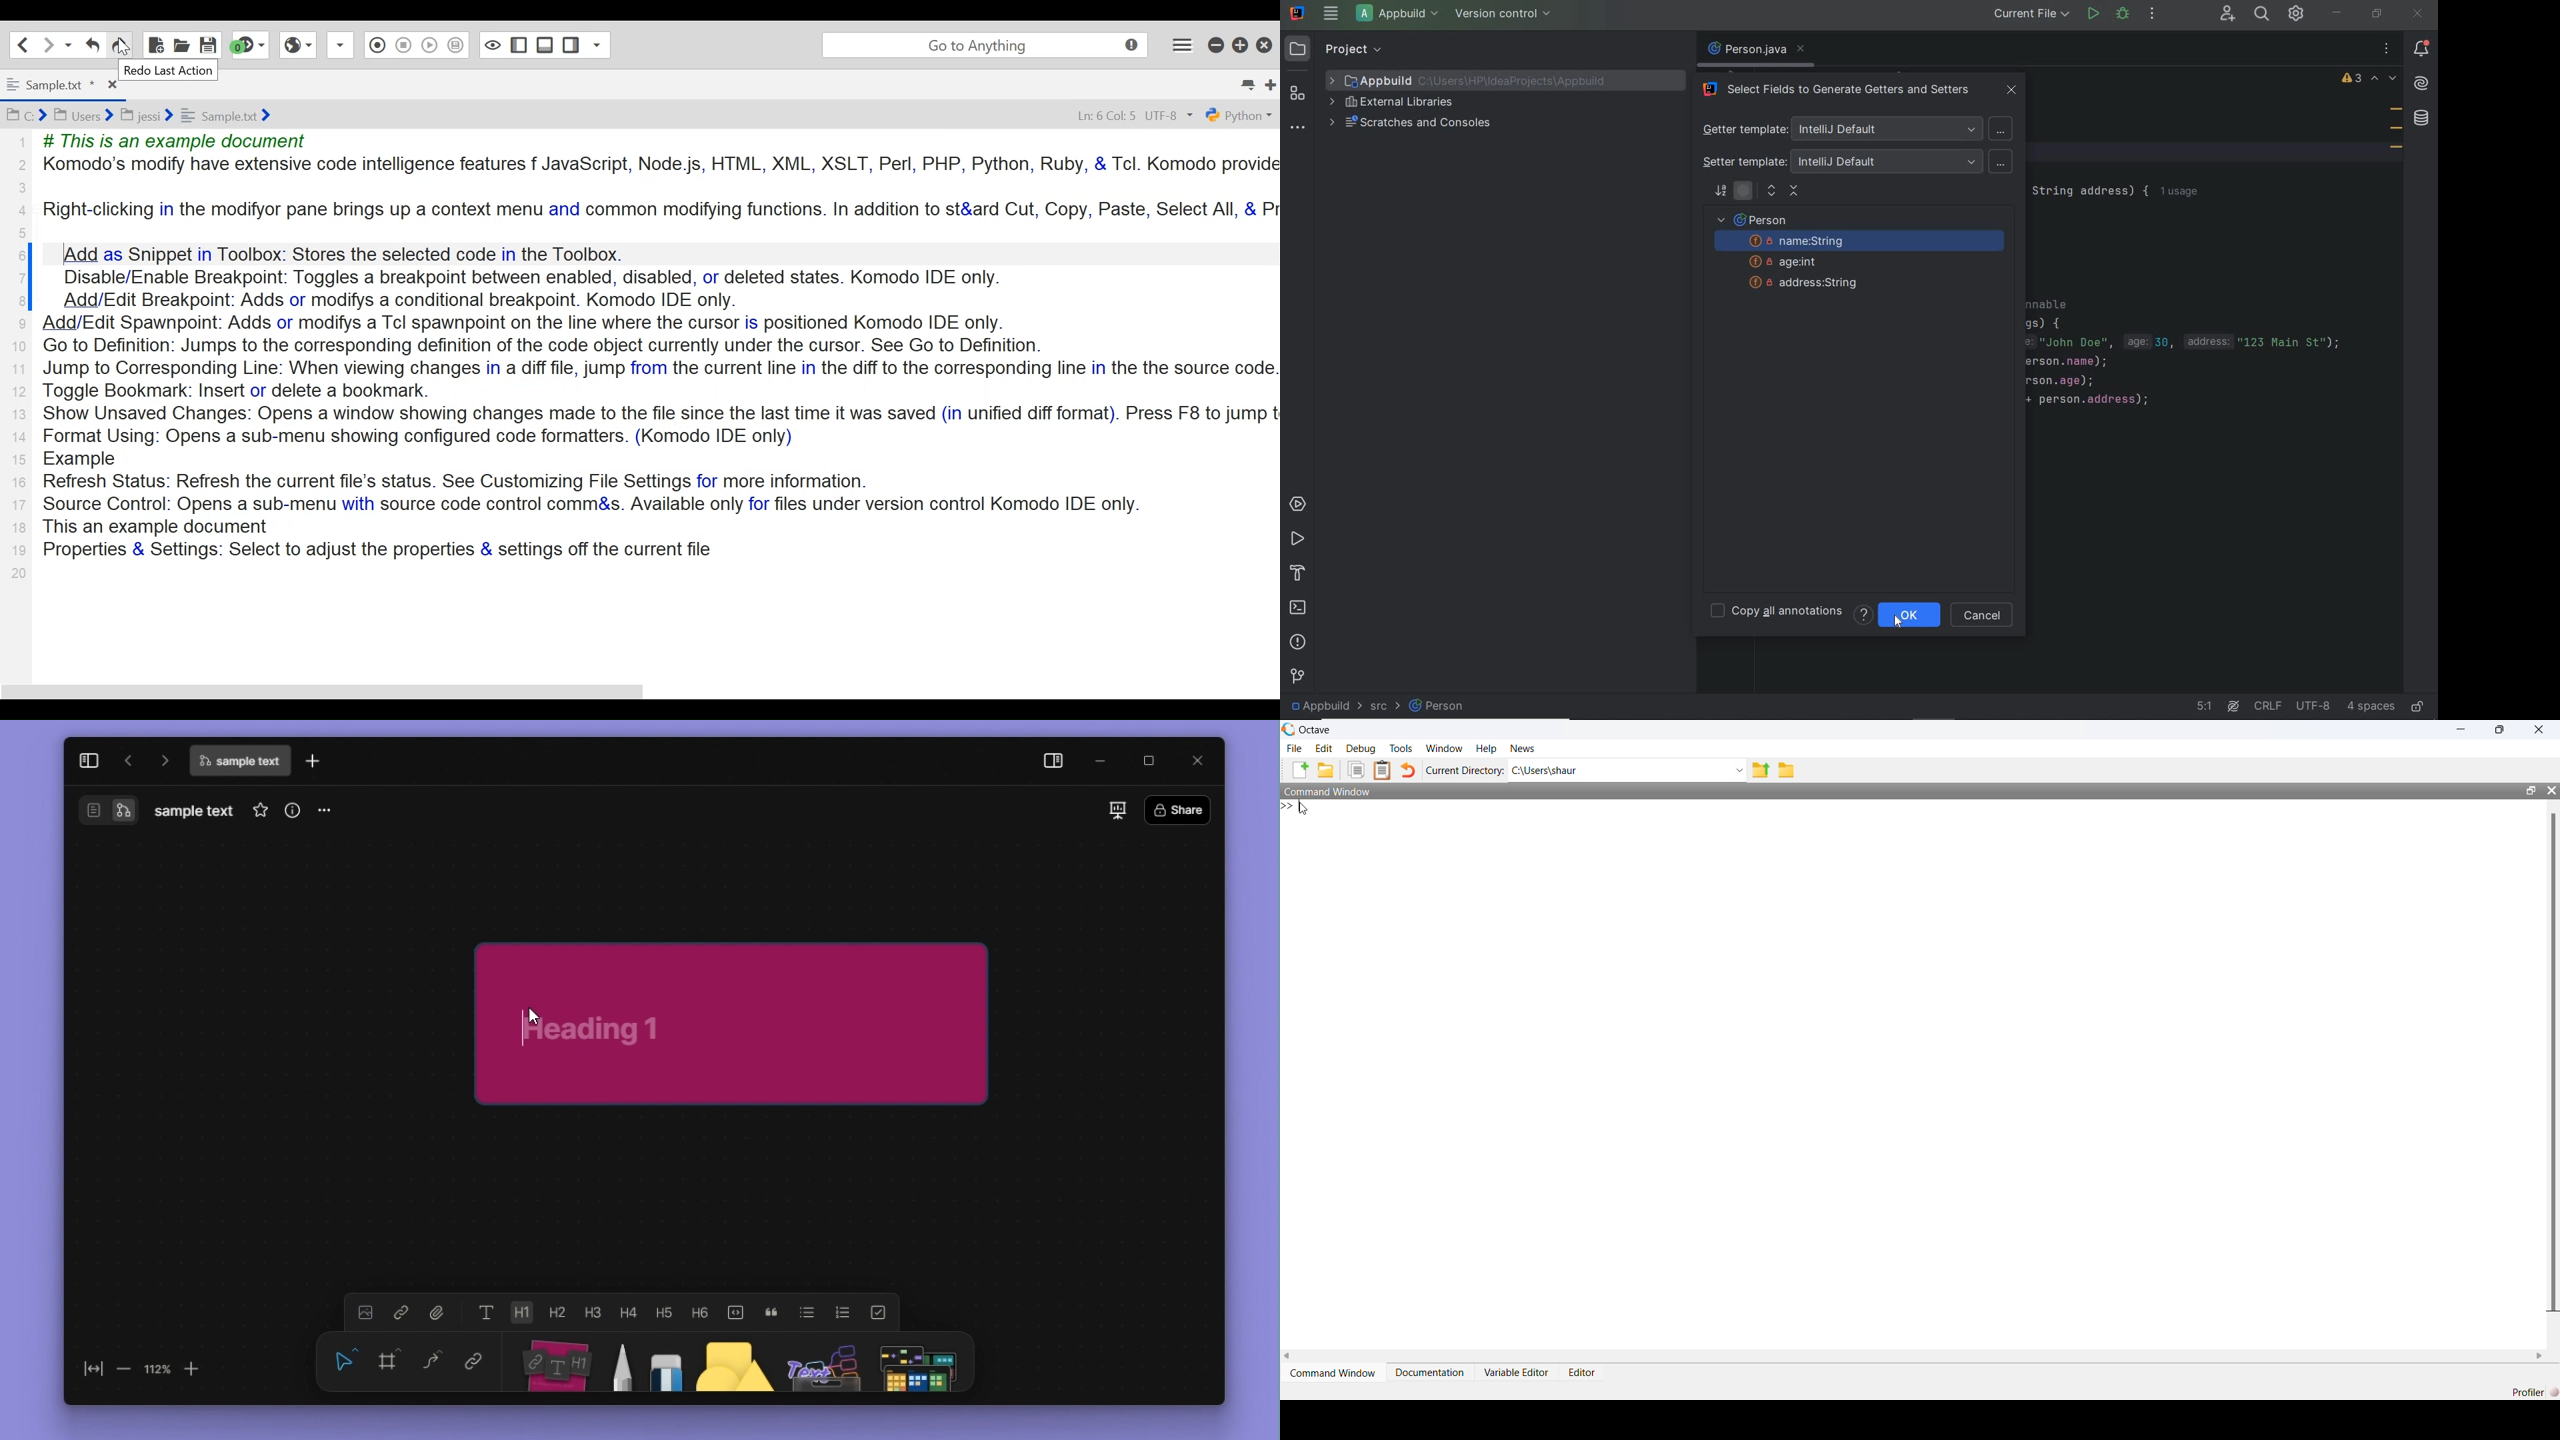 This screenshot has height=1456, width=2576. I want to click on version control, so click(1298, 675).